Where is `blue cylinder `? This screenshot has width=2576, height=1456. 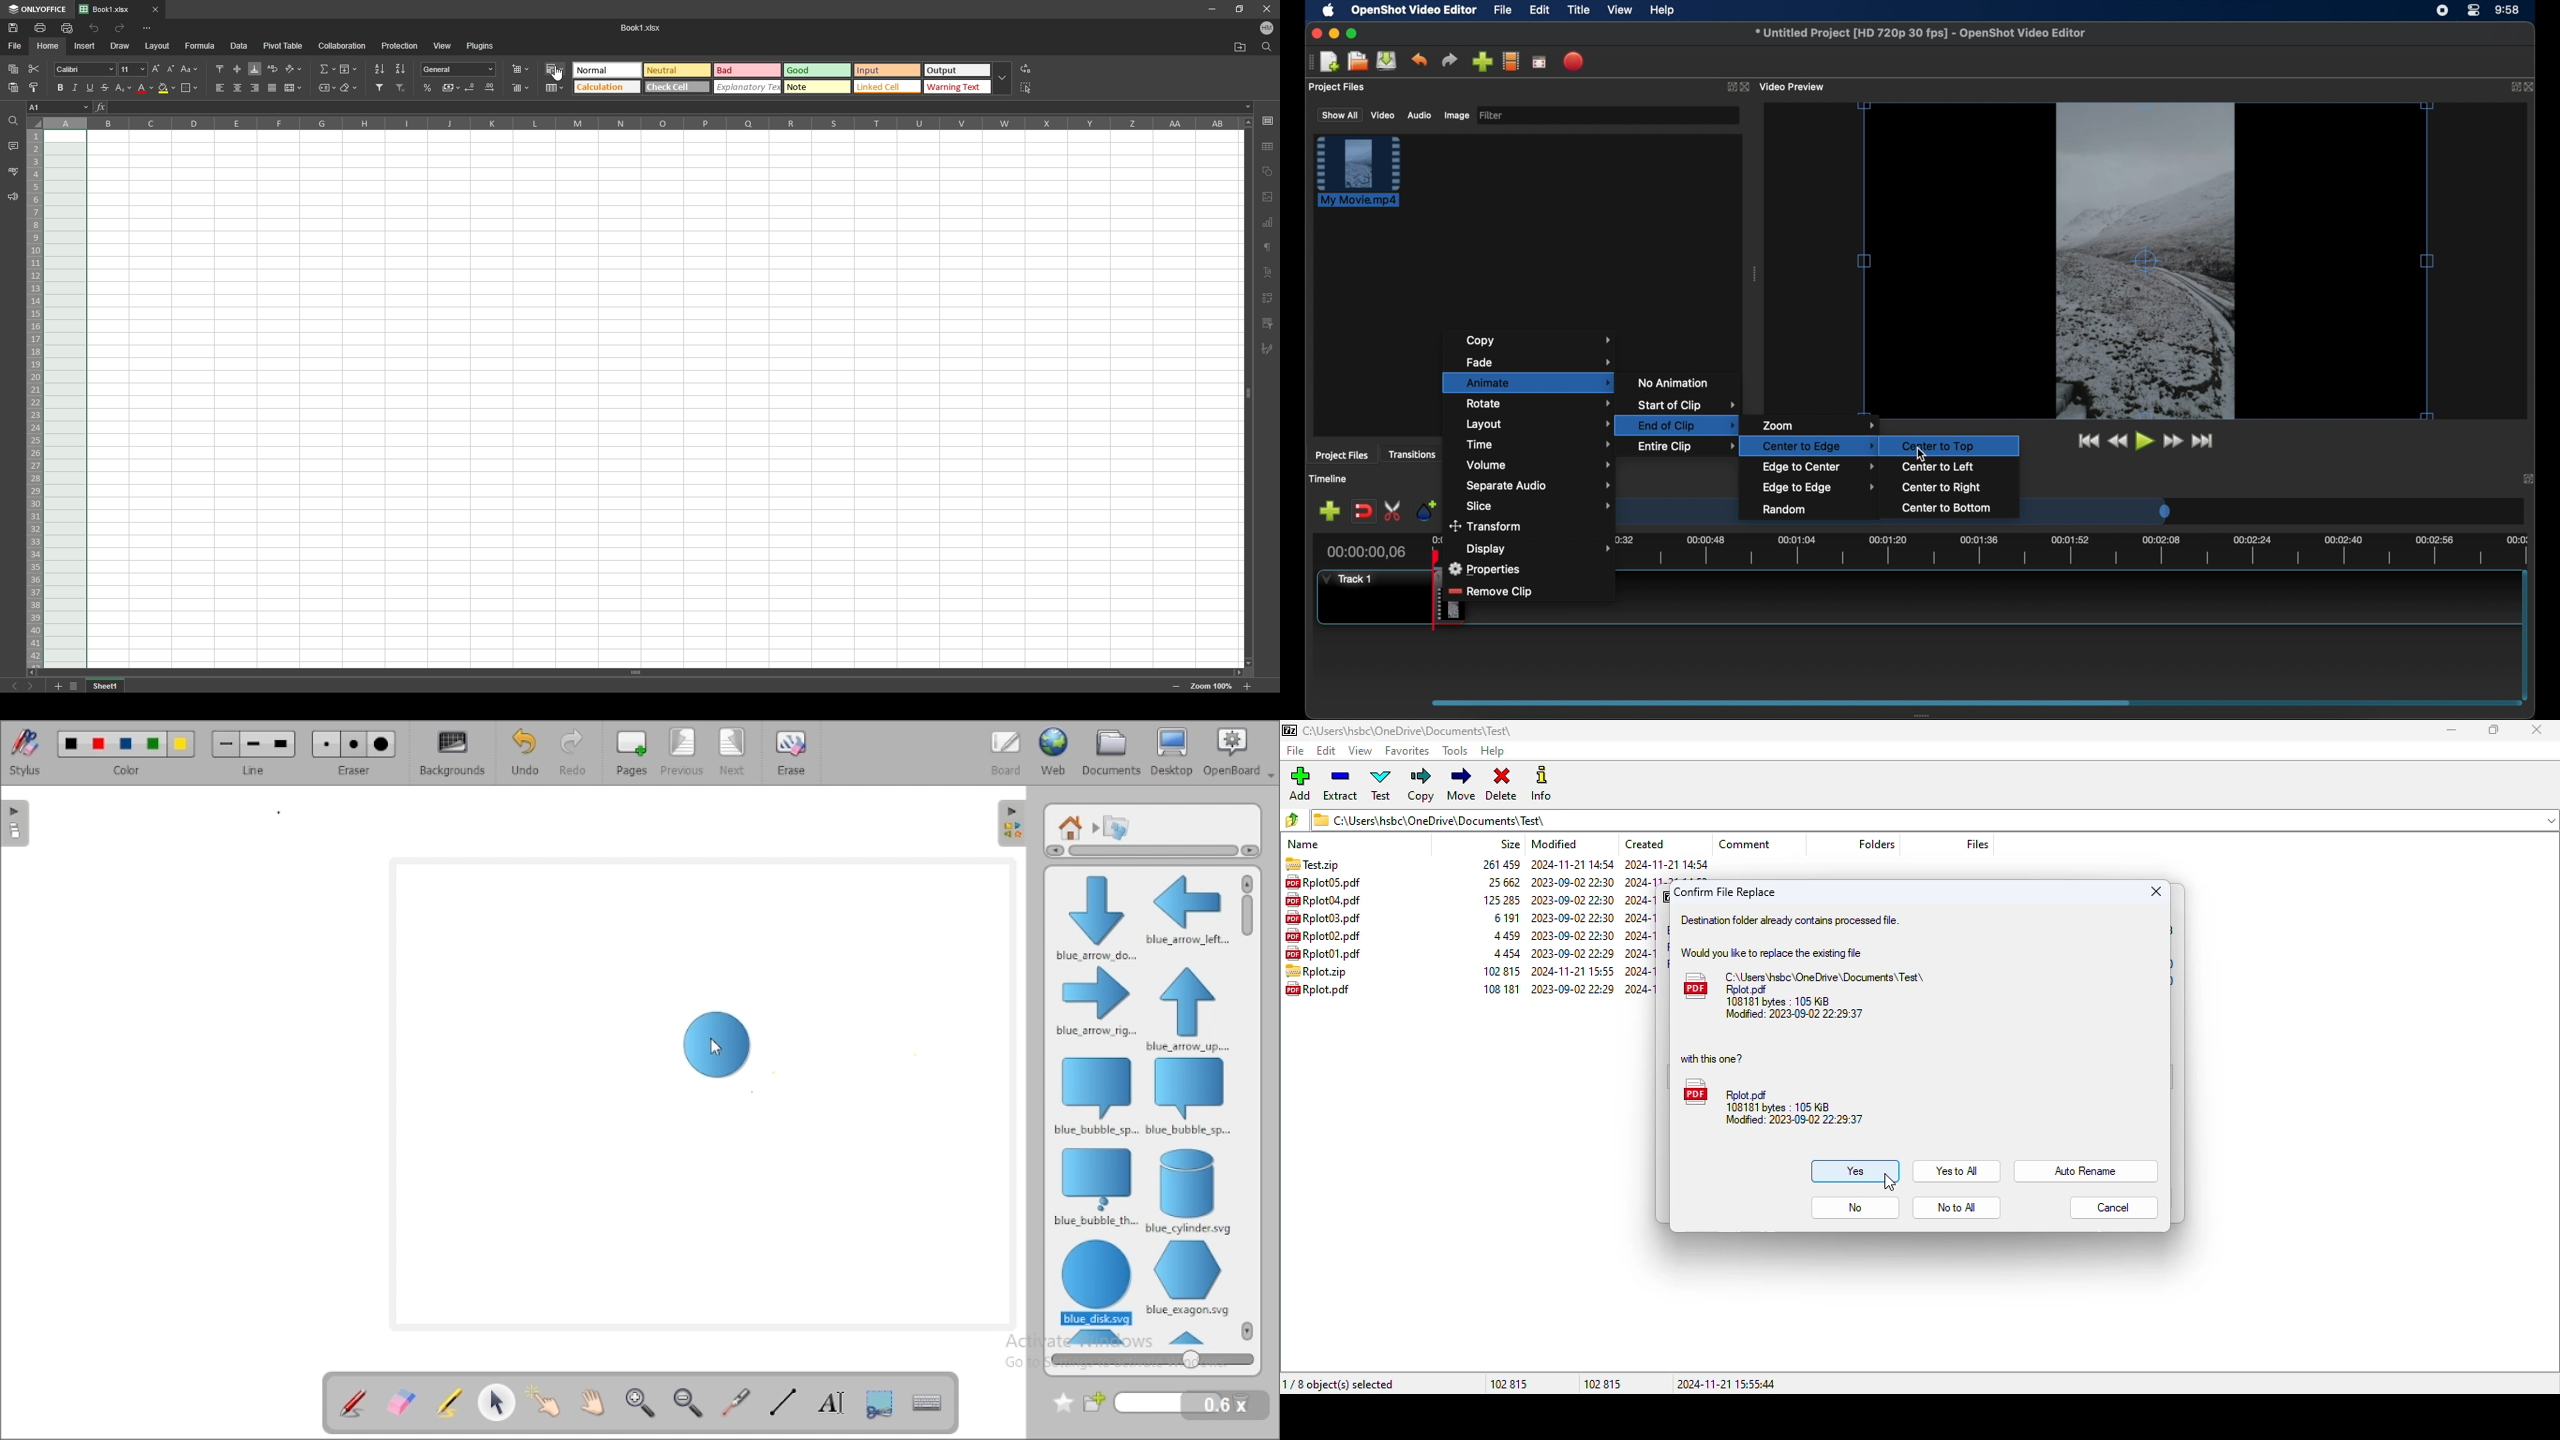 blue cylinder  is located at coordinates (1190, 1191).